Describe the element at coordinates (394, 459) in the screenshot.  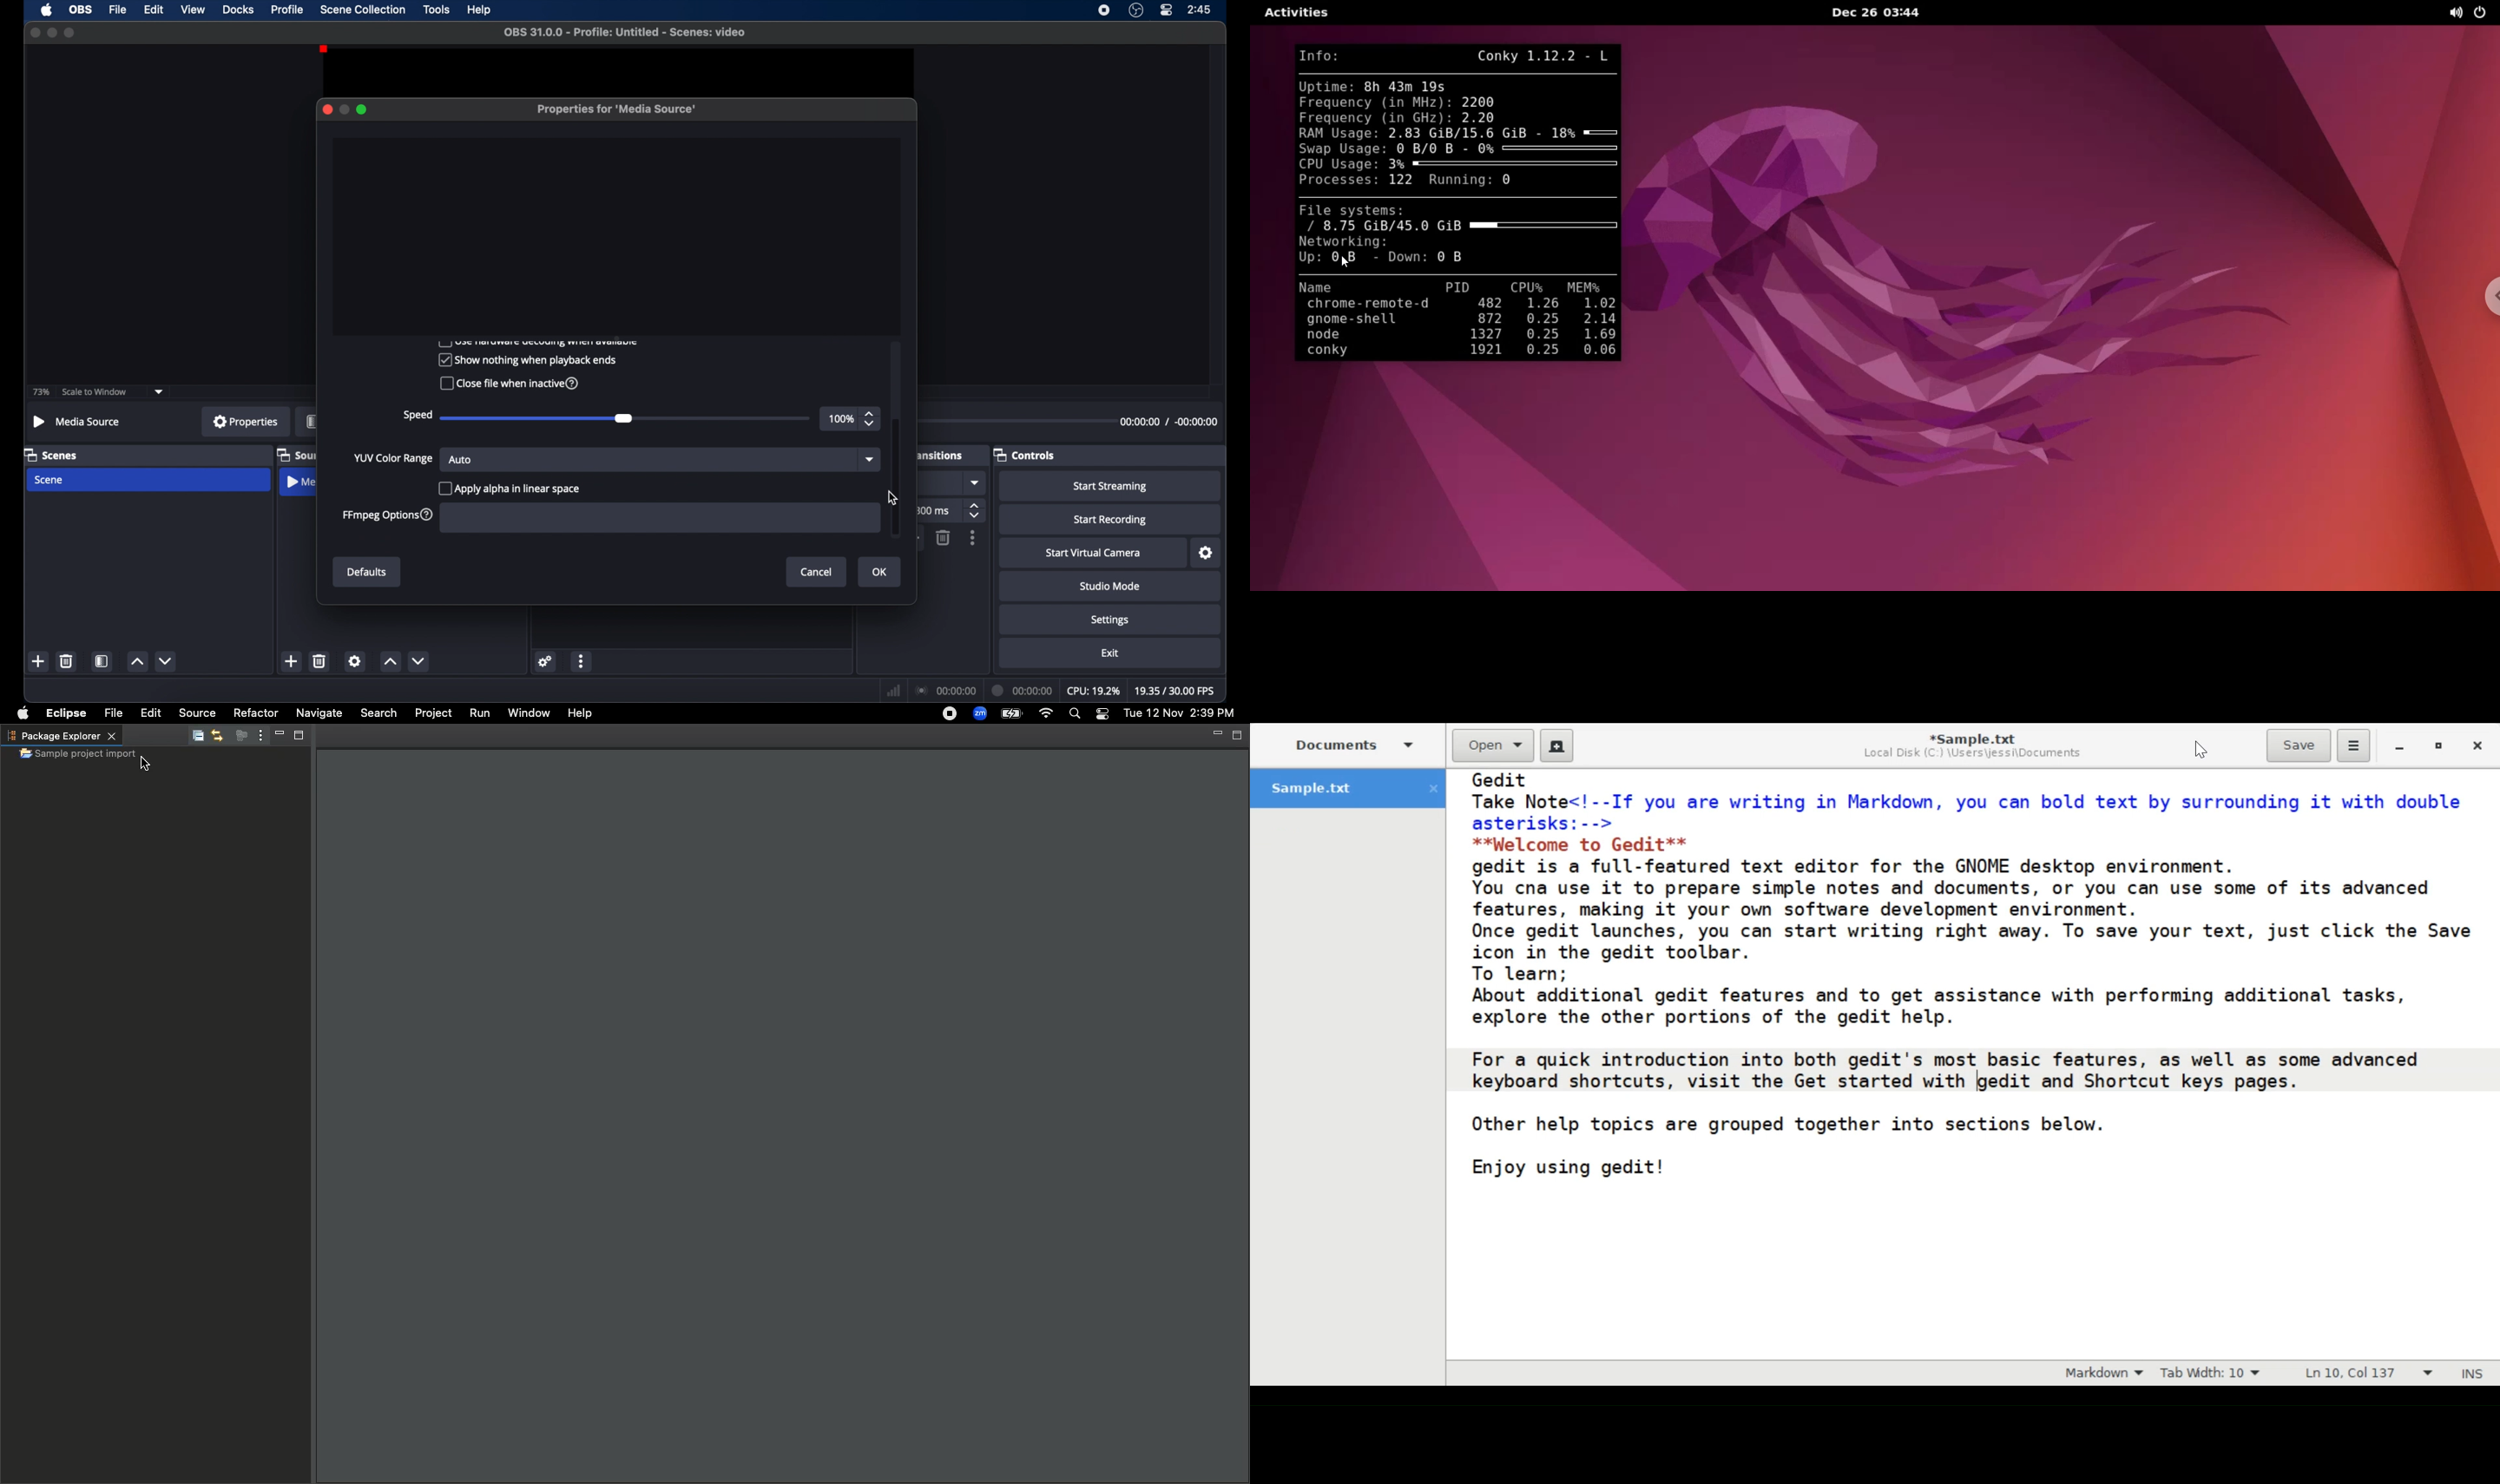
I see `yup color range` at that location.